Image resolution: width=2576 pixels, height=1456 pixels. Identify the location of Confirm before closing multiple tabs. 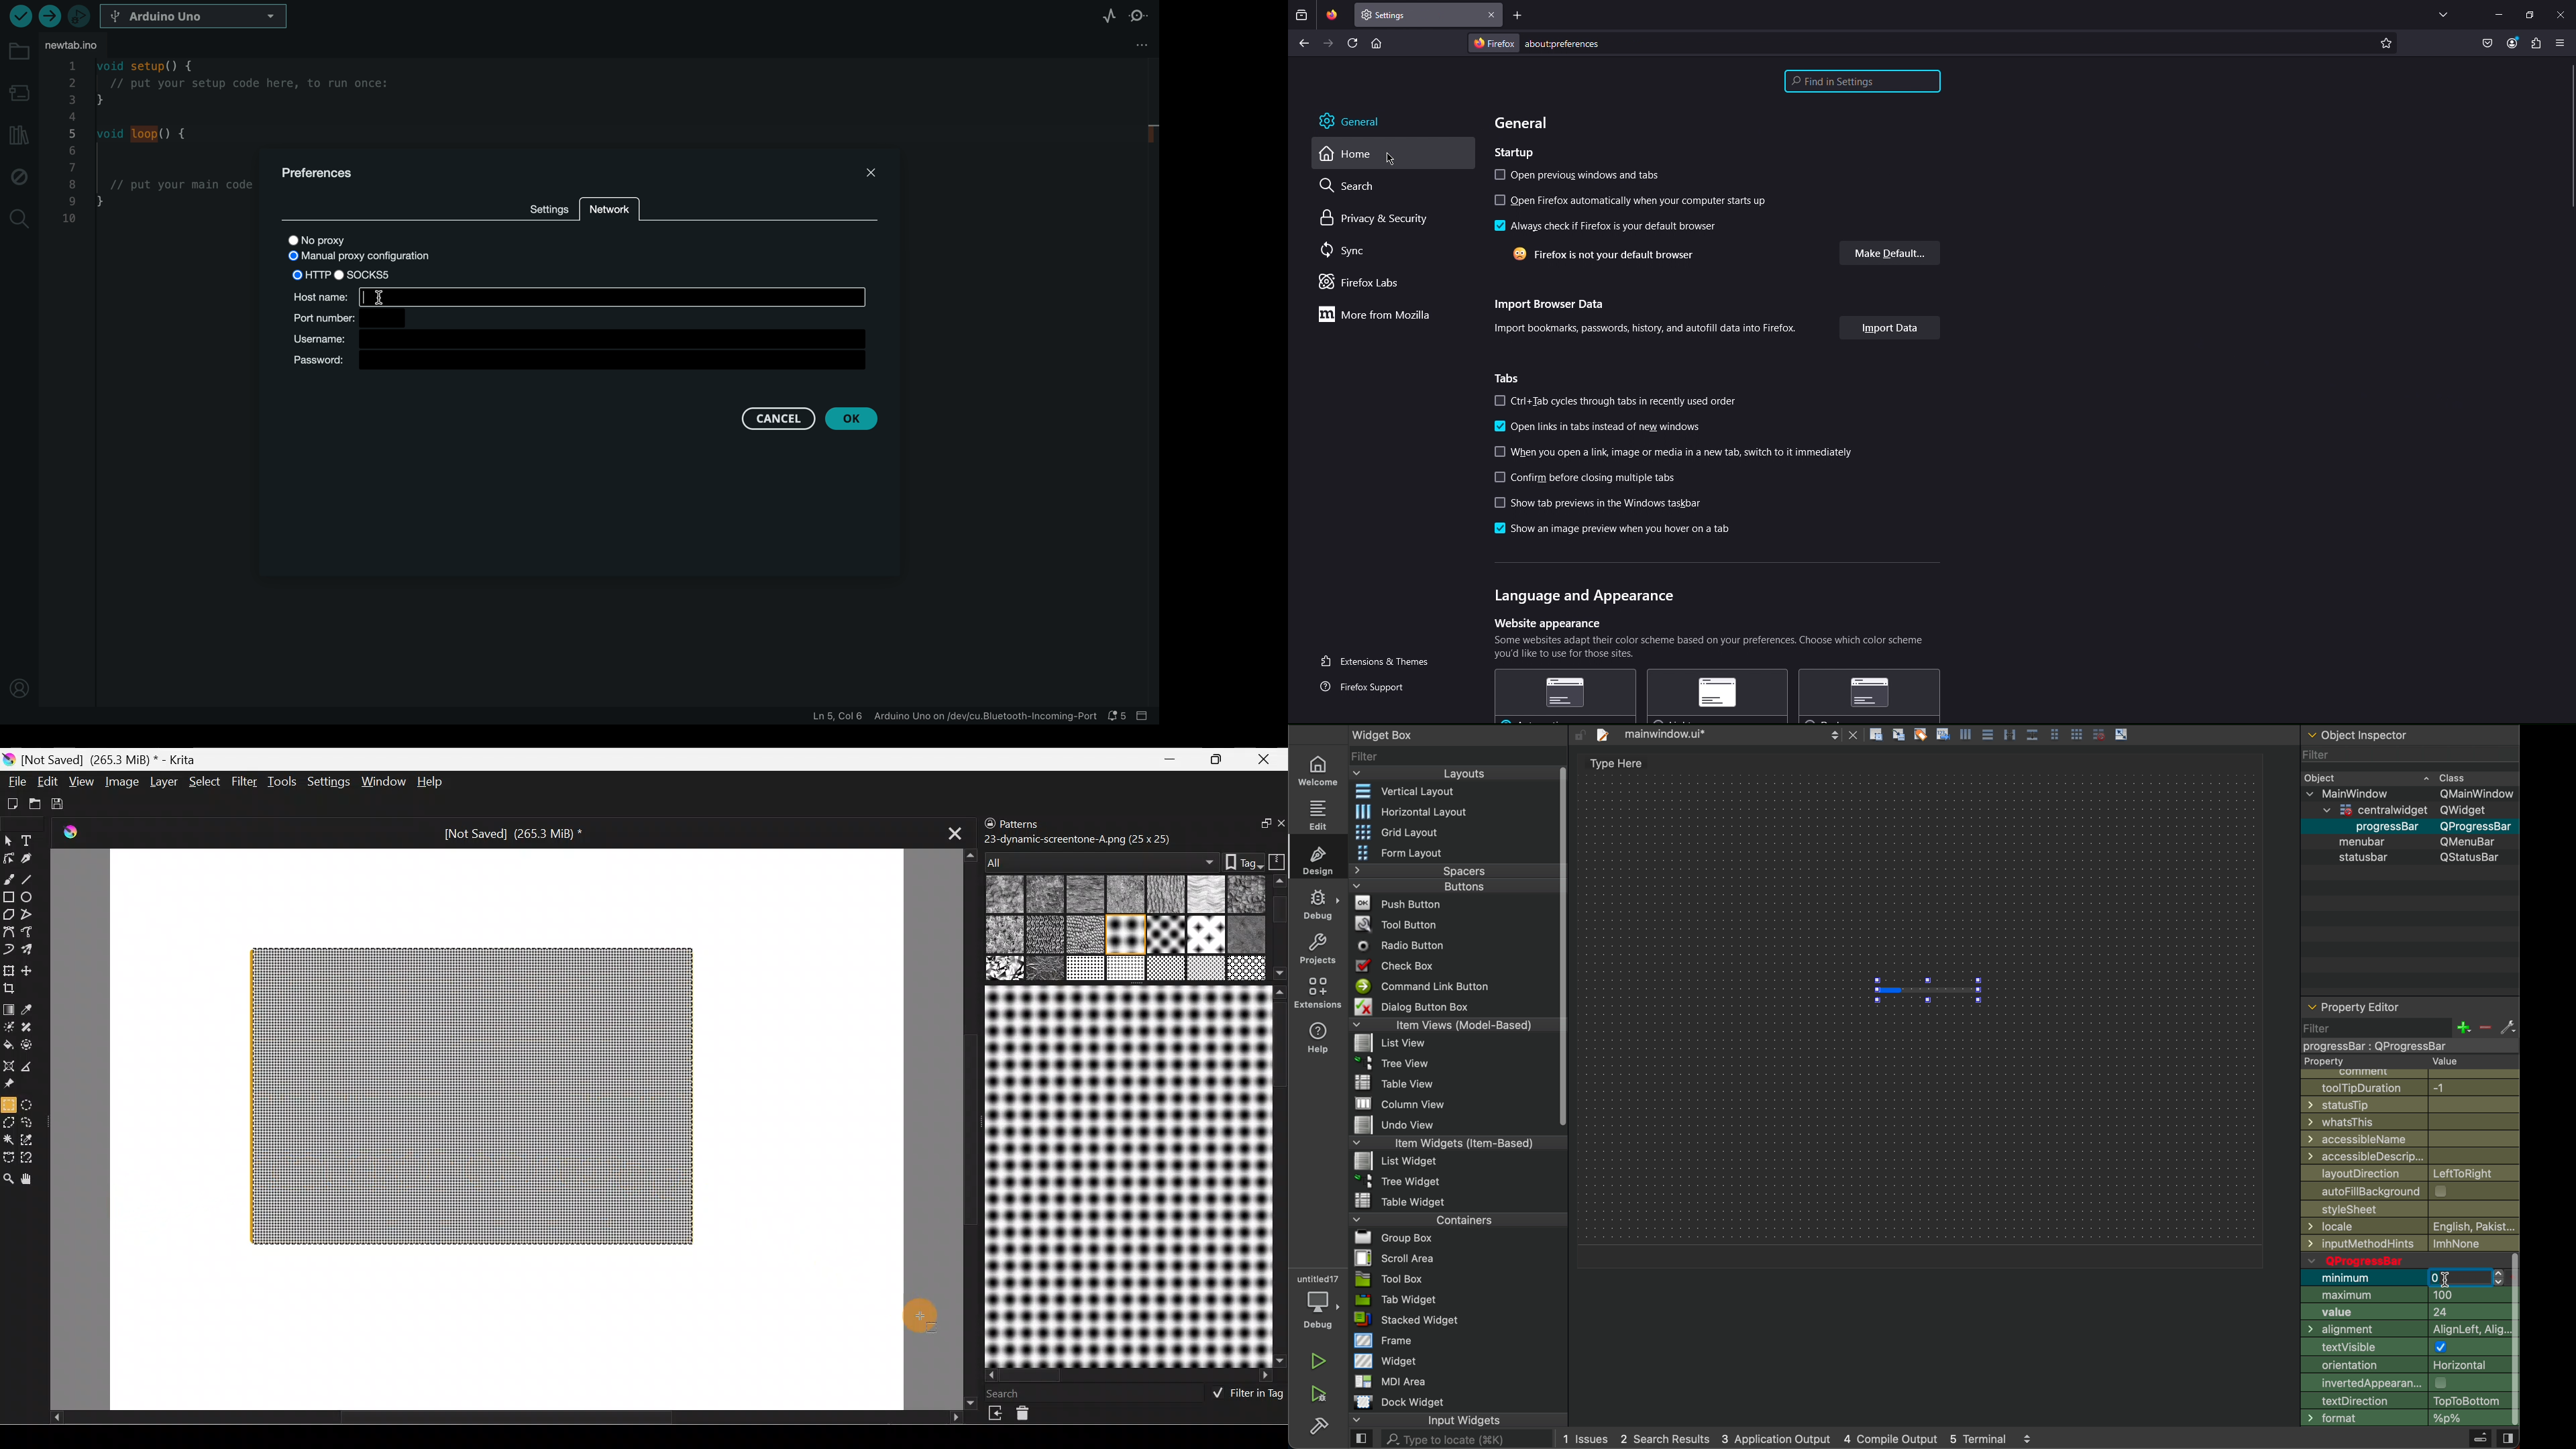
(1585, 477).